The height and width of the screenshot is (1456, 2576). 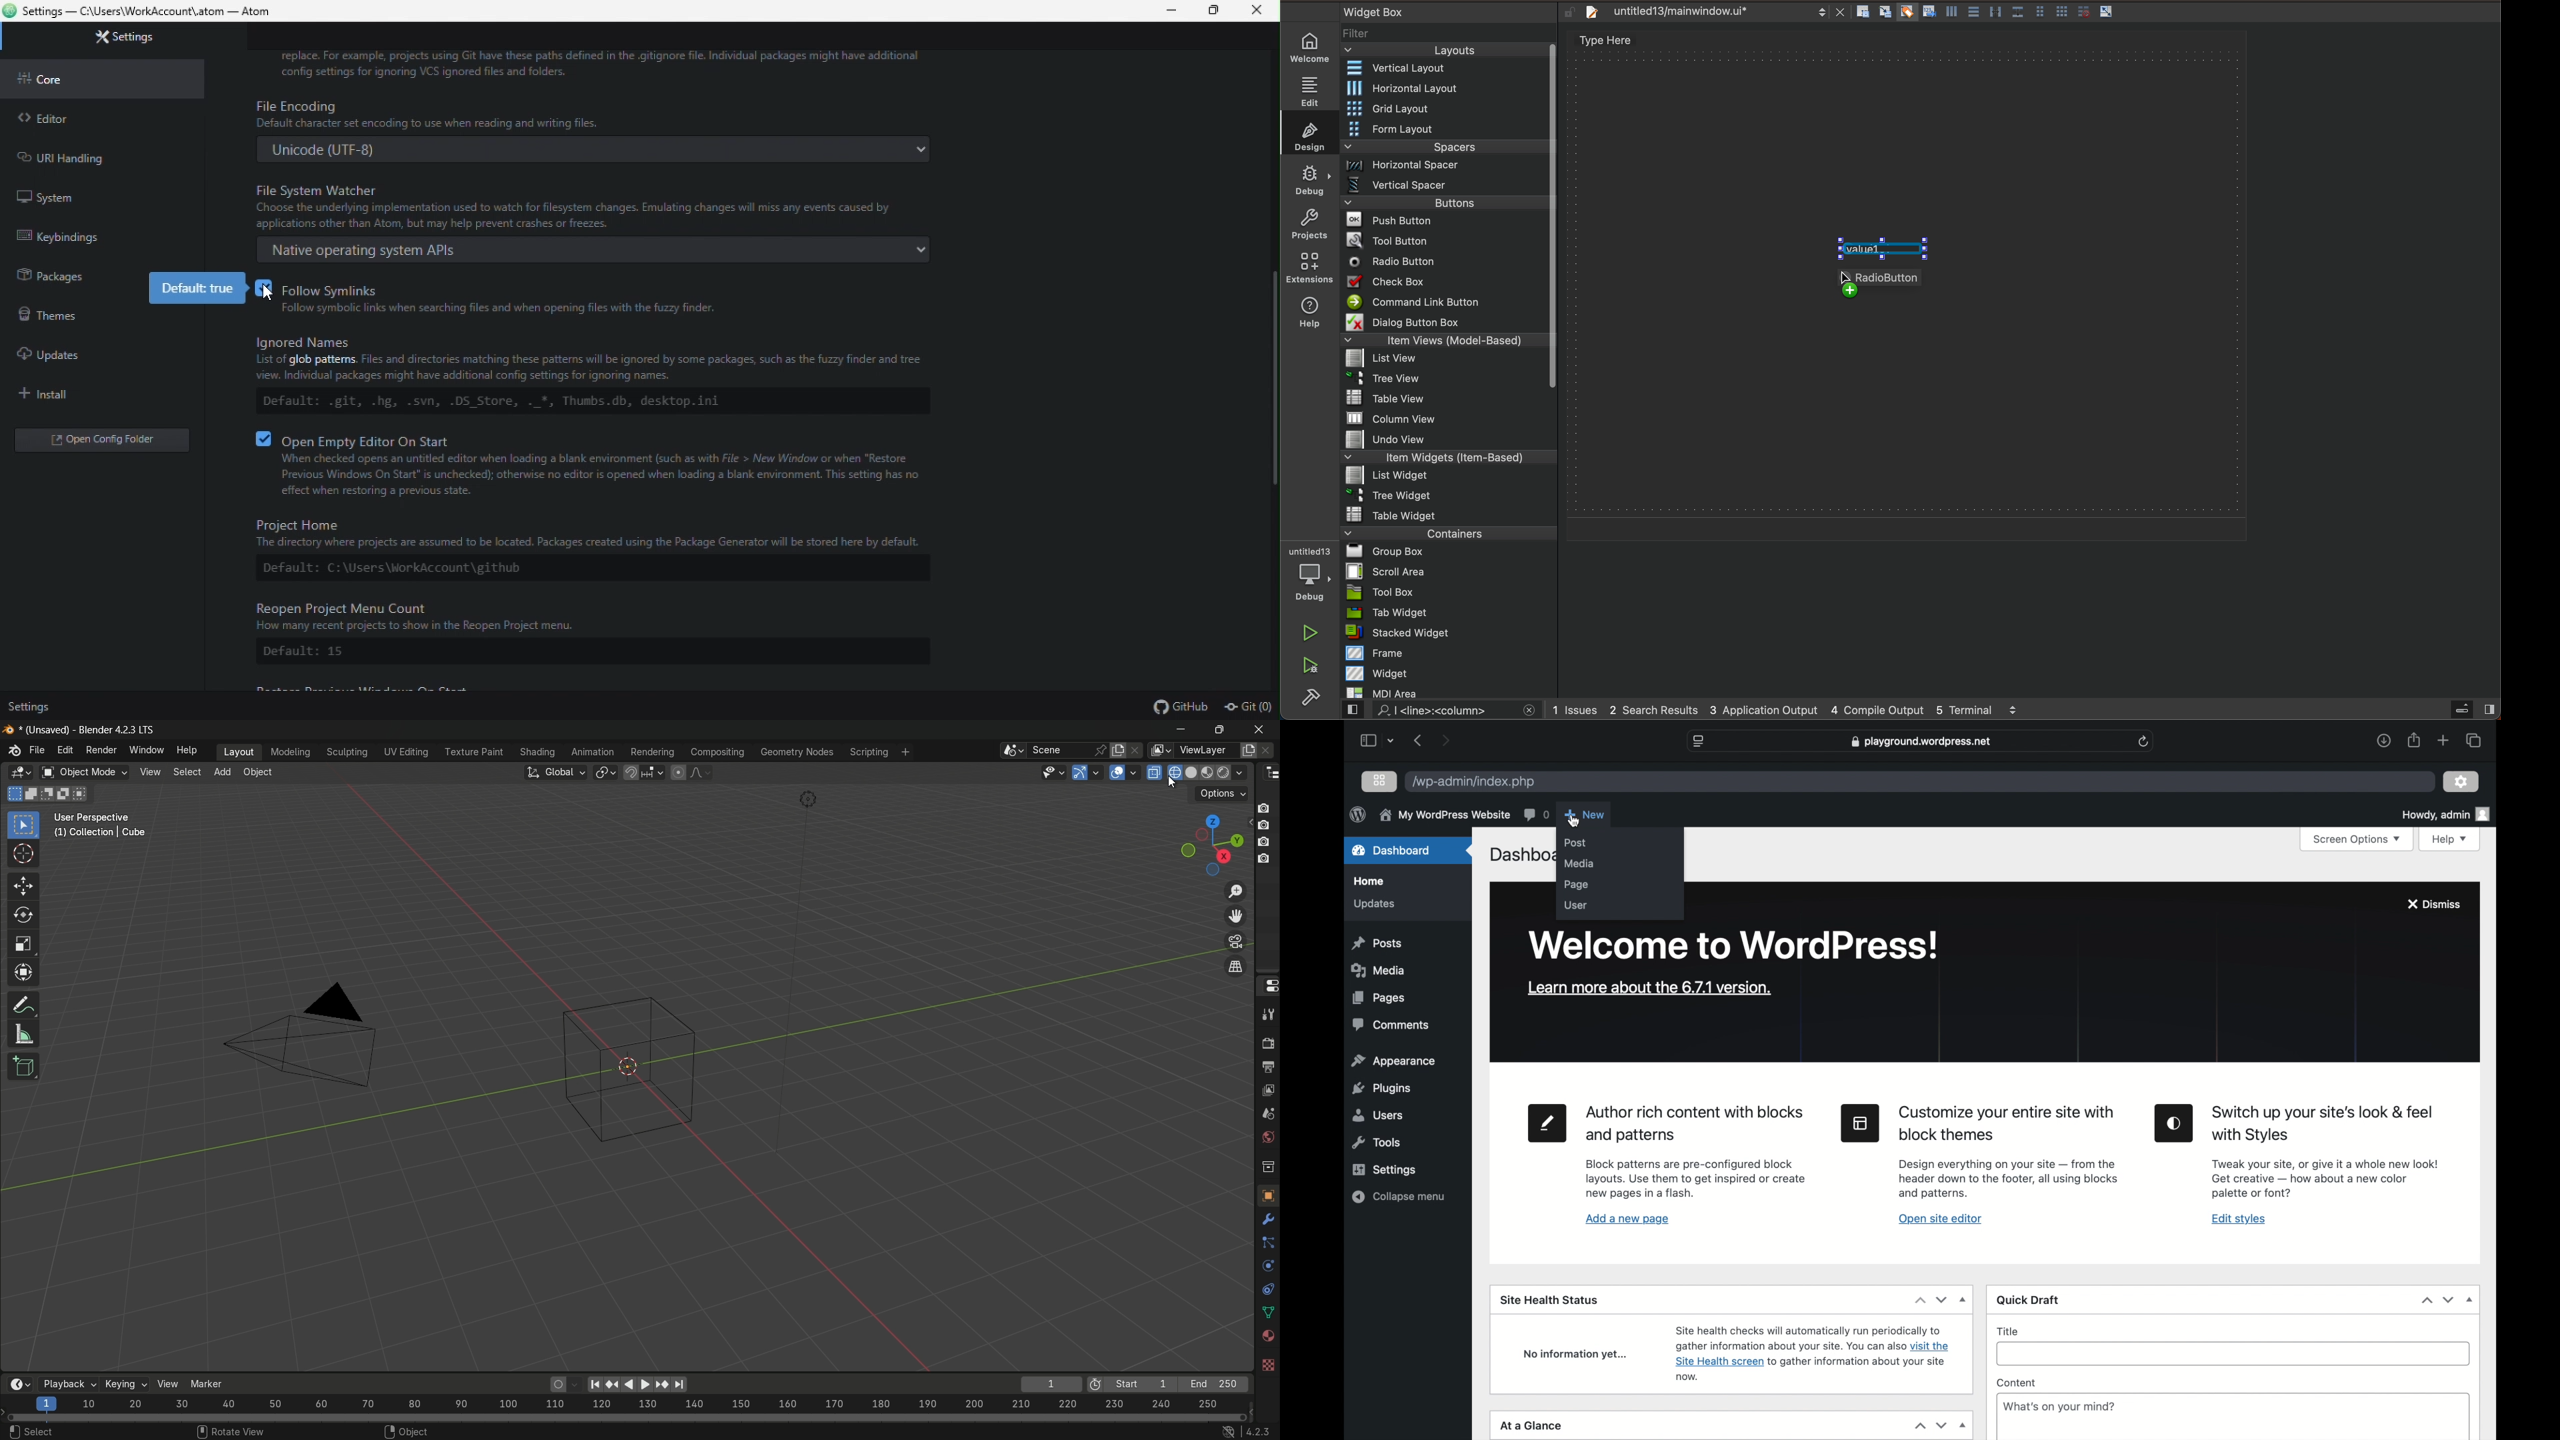 What do you see at coordinates (1922, 741) in the screenshot?
I see `playground.wordpress.net` at bounding box center [1922, 741].